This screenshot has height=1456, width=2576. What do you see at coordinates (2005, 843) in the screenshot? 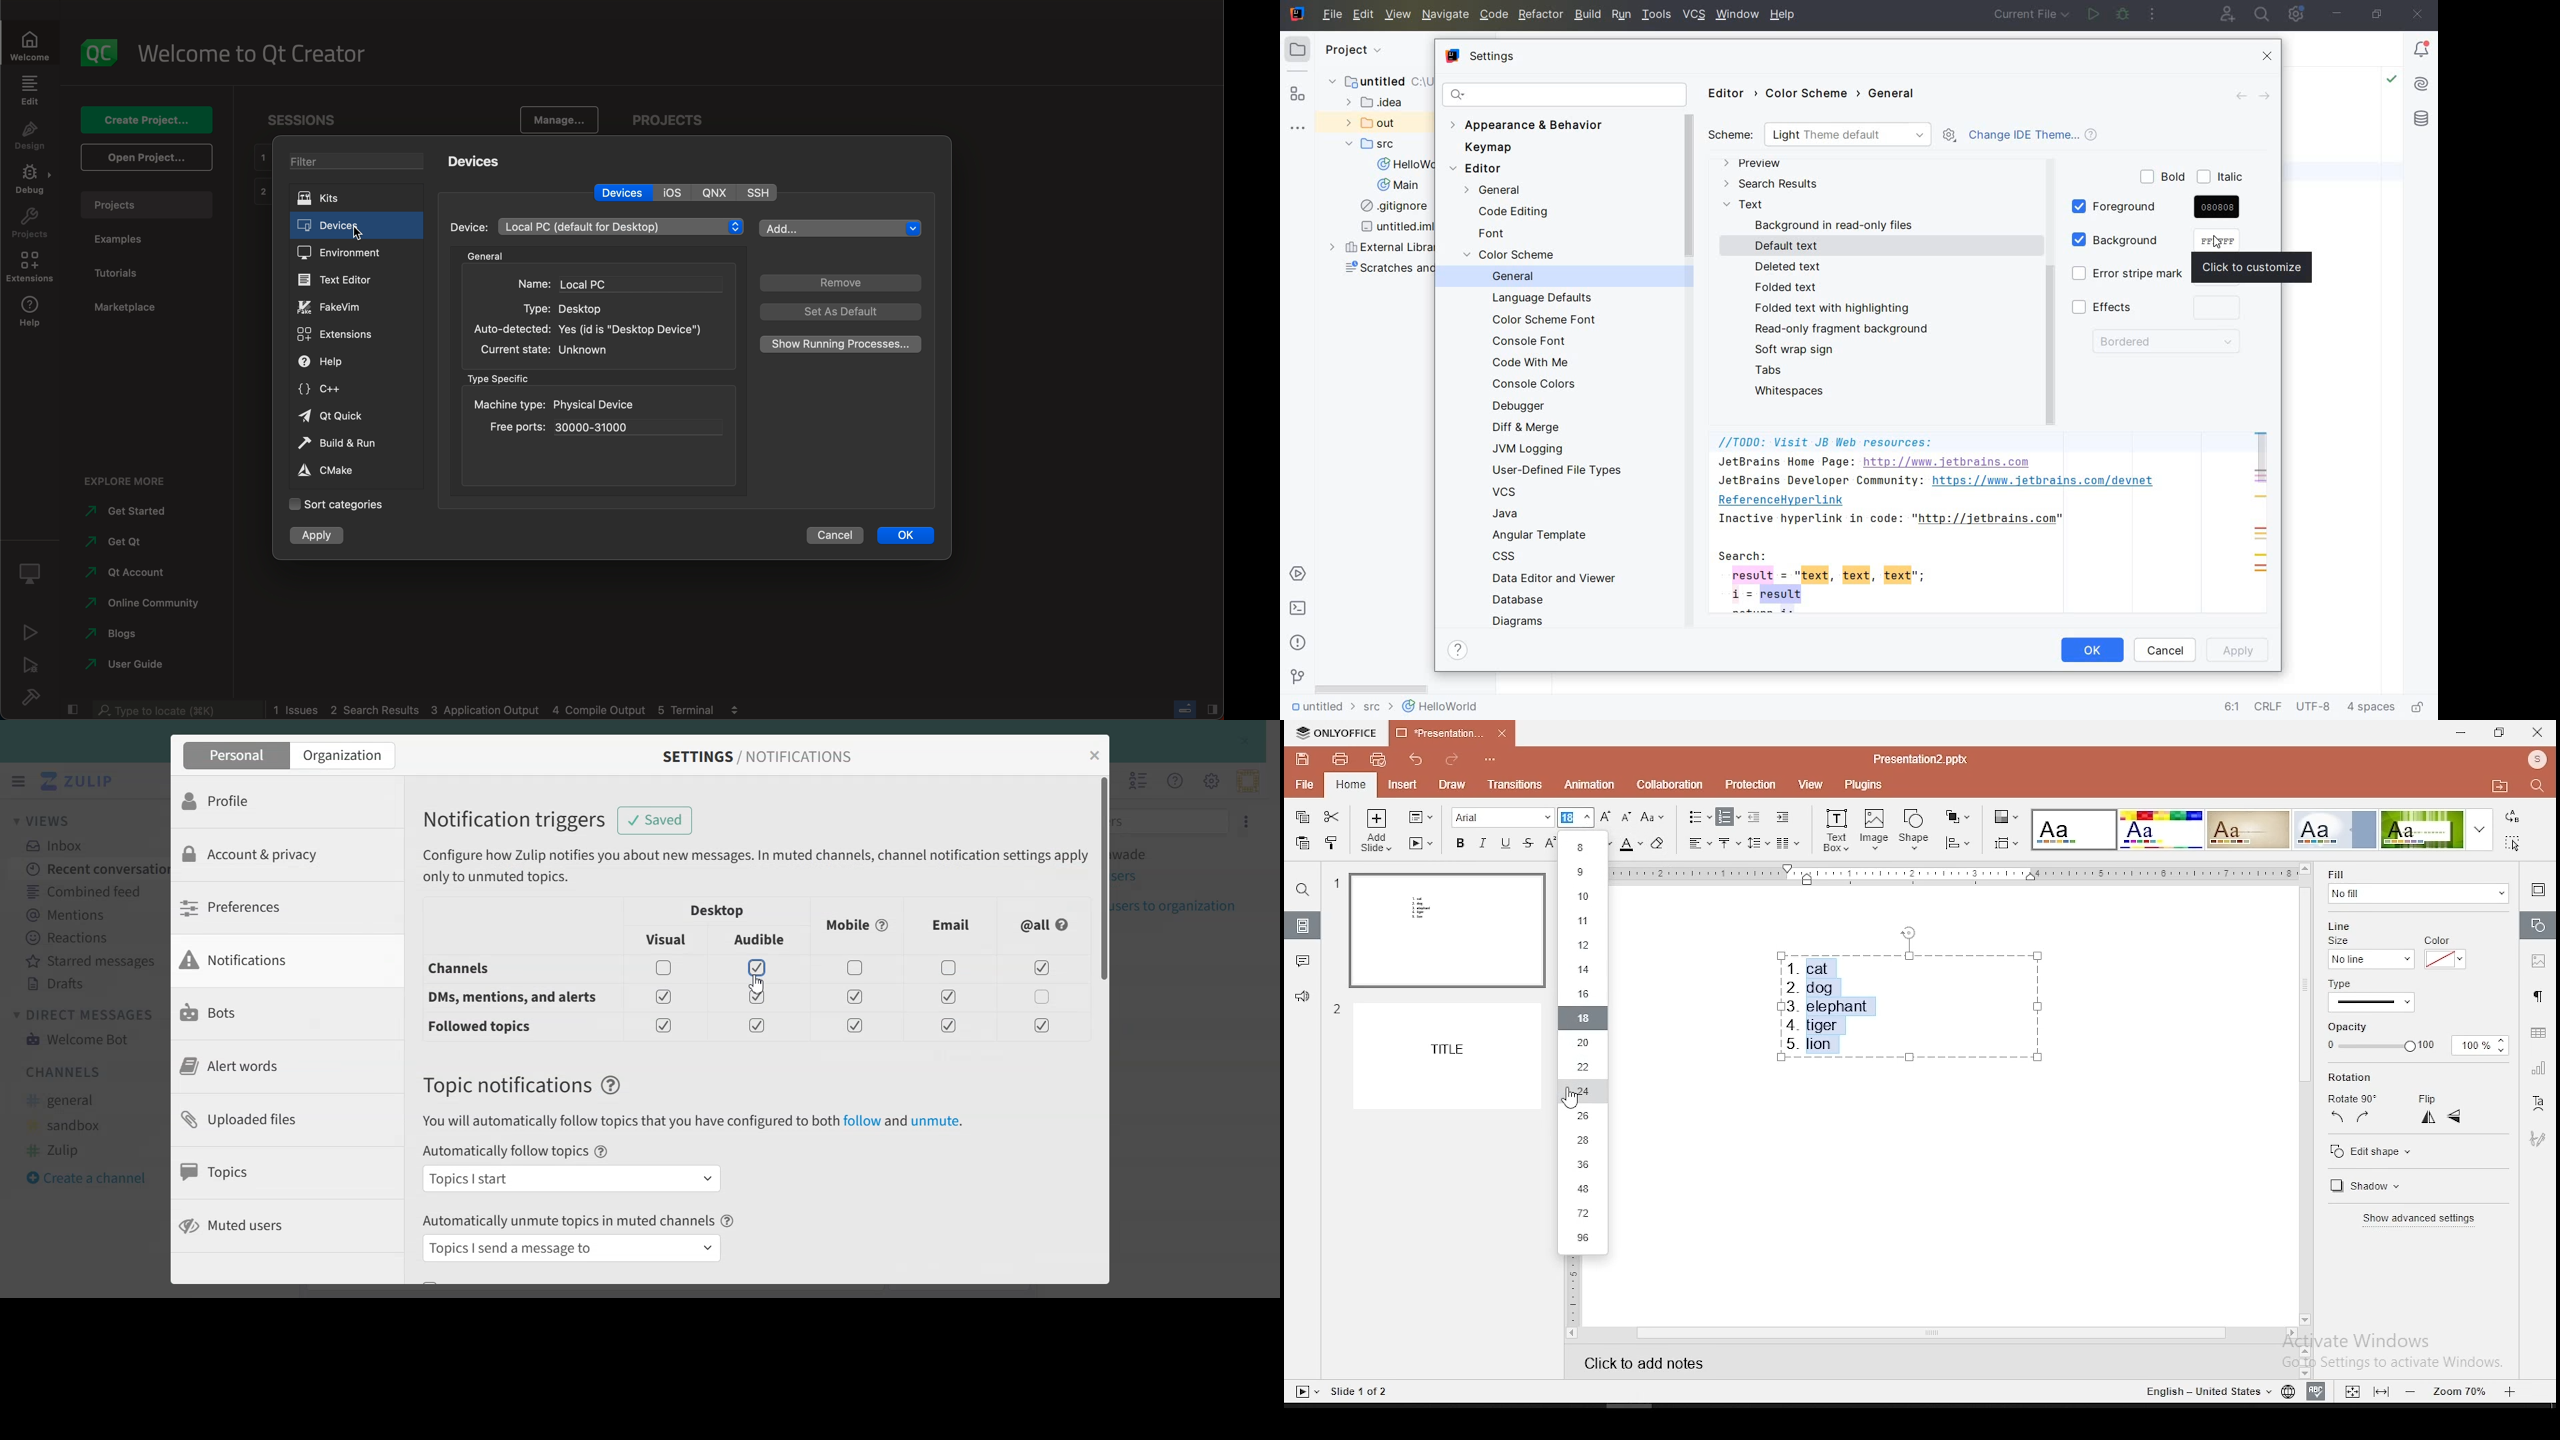
I see `align objects` at bounding box center [2005, 843].